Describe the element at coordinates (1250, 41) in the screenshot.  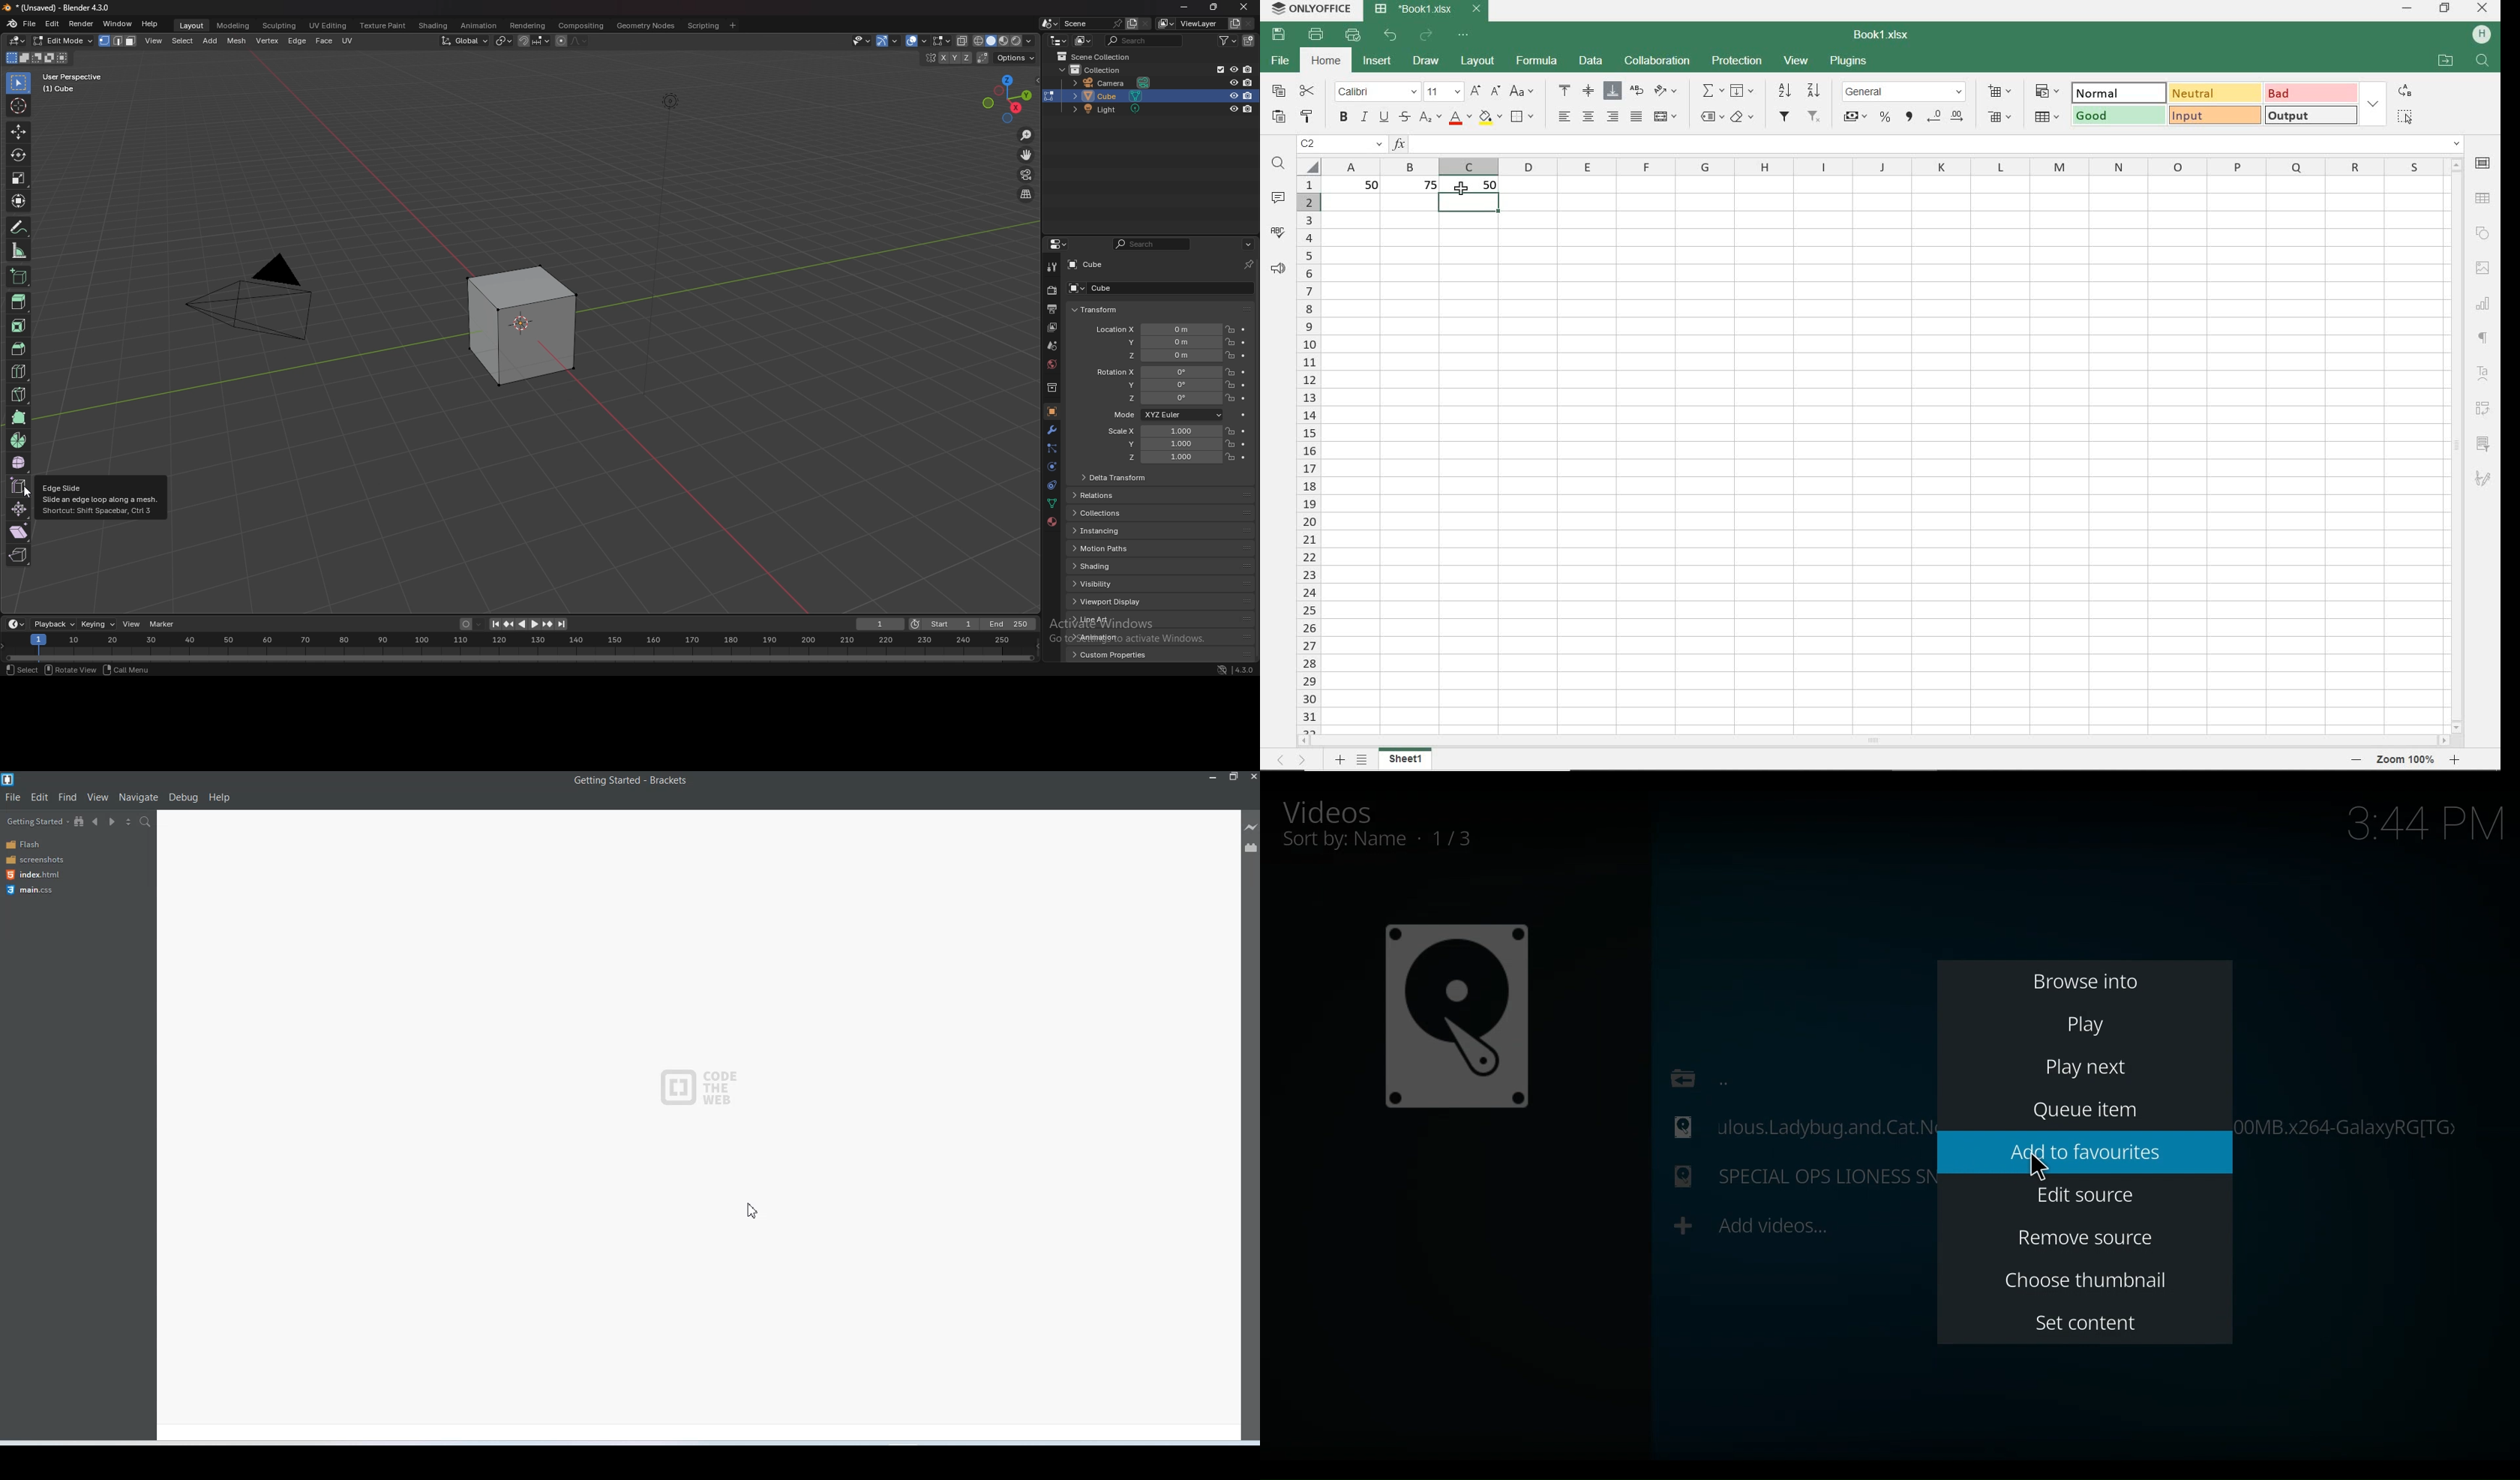
I see `new collection` at that location.